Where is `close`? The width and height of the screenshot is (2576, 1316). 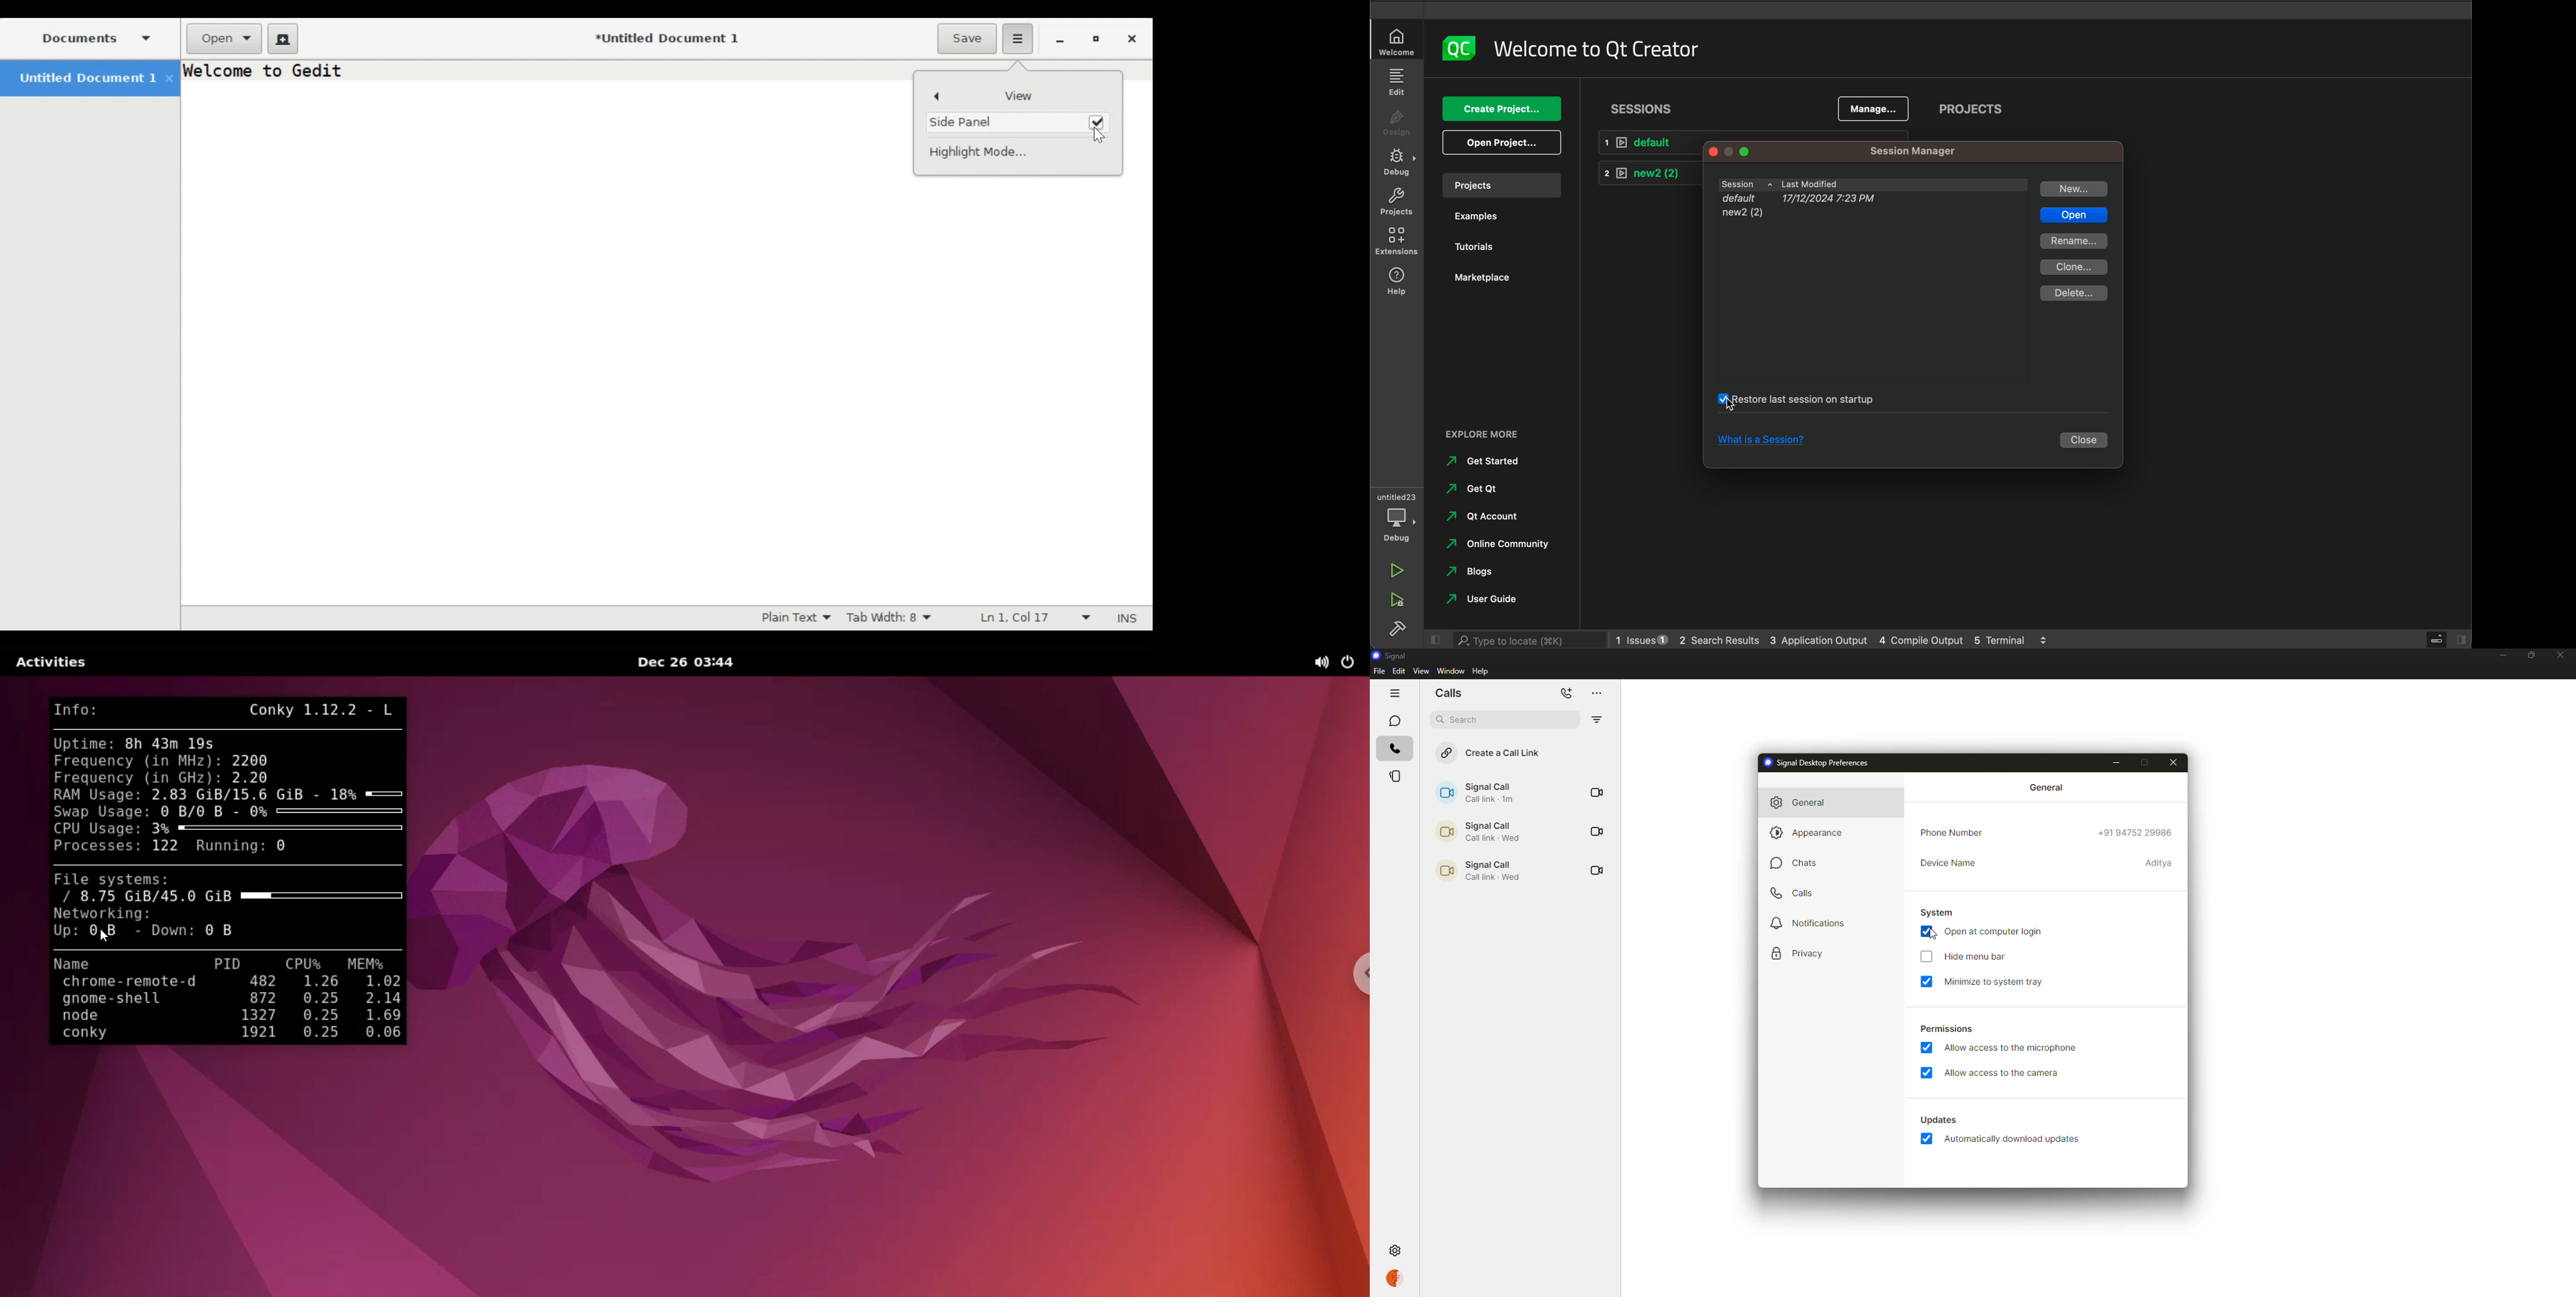
close is located at coordinates (2561, 654).